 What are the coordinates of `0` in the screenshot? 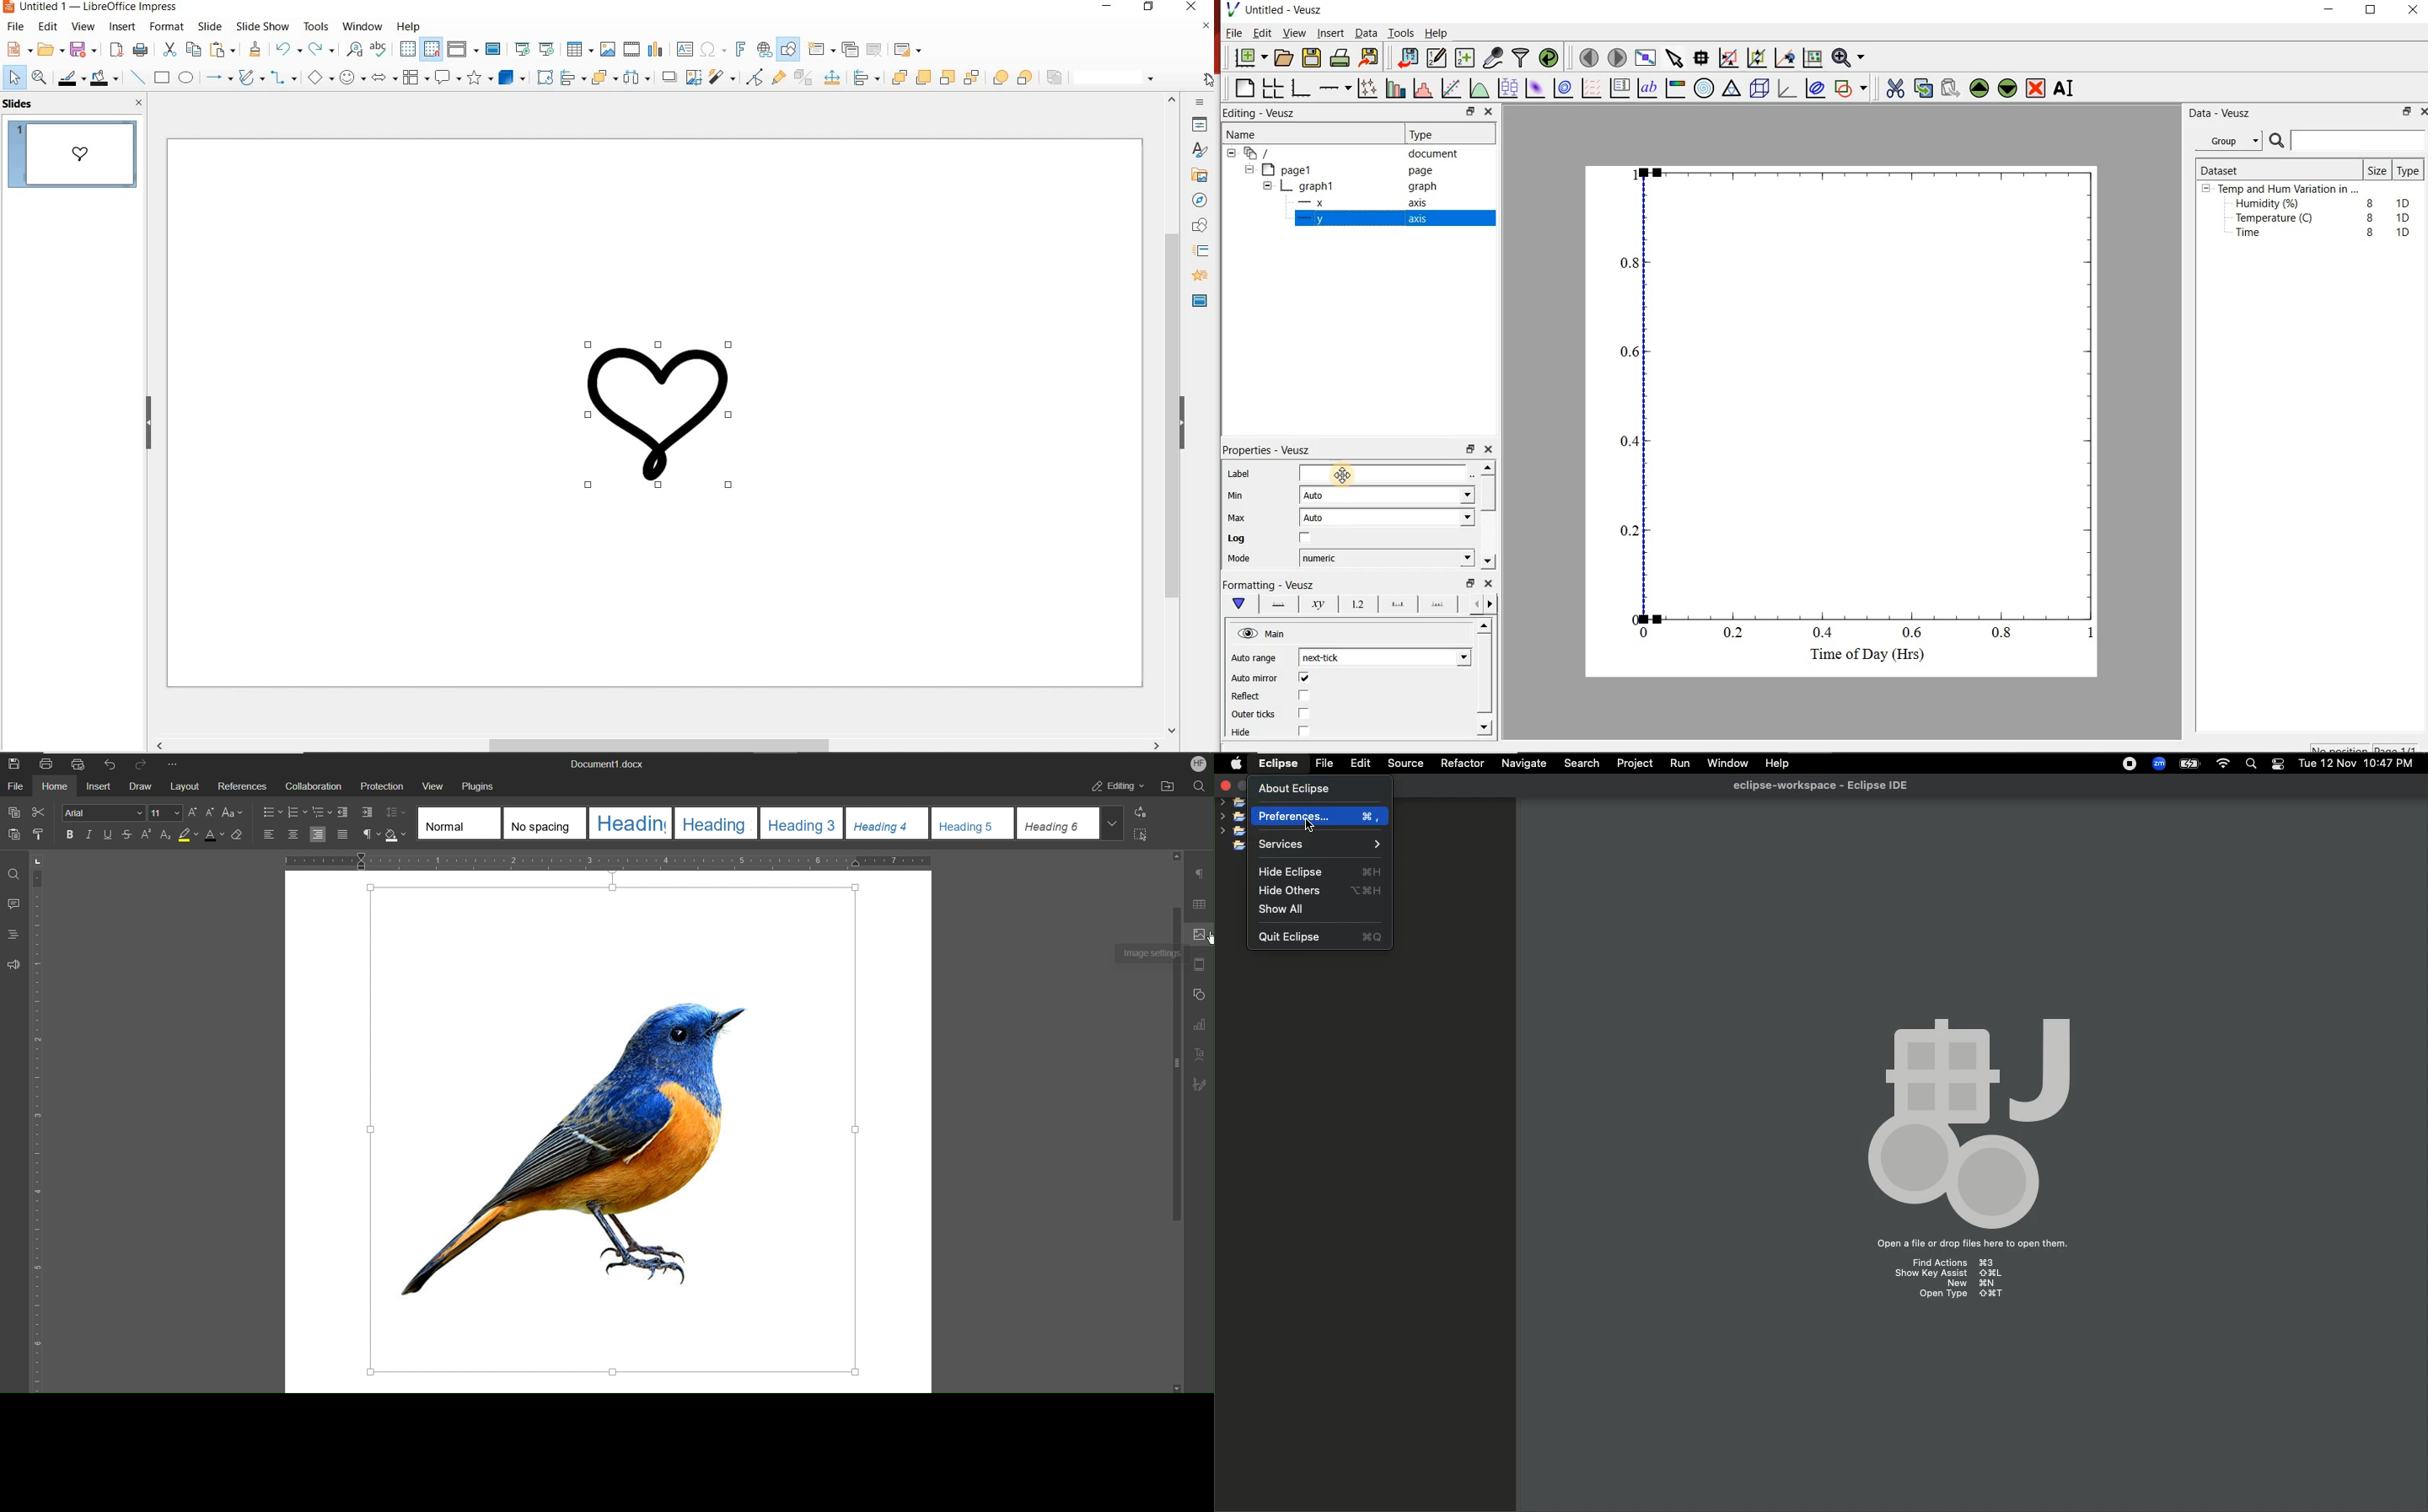 It's located at (1645, 633).